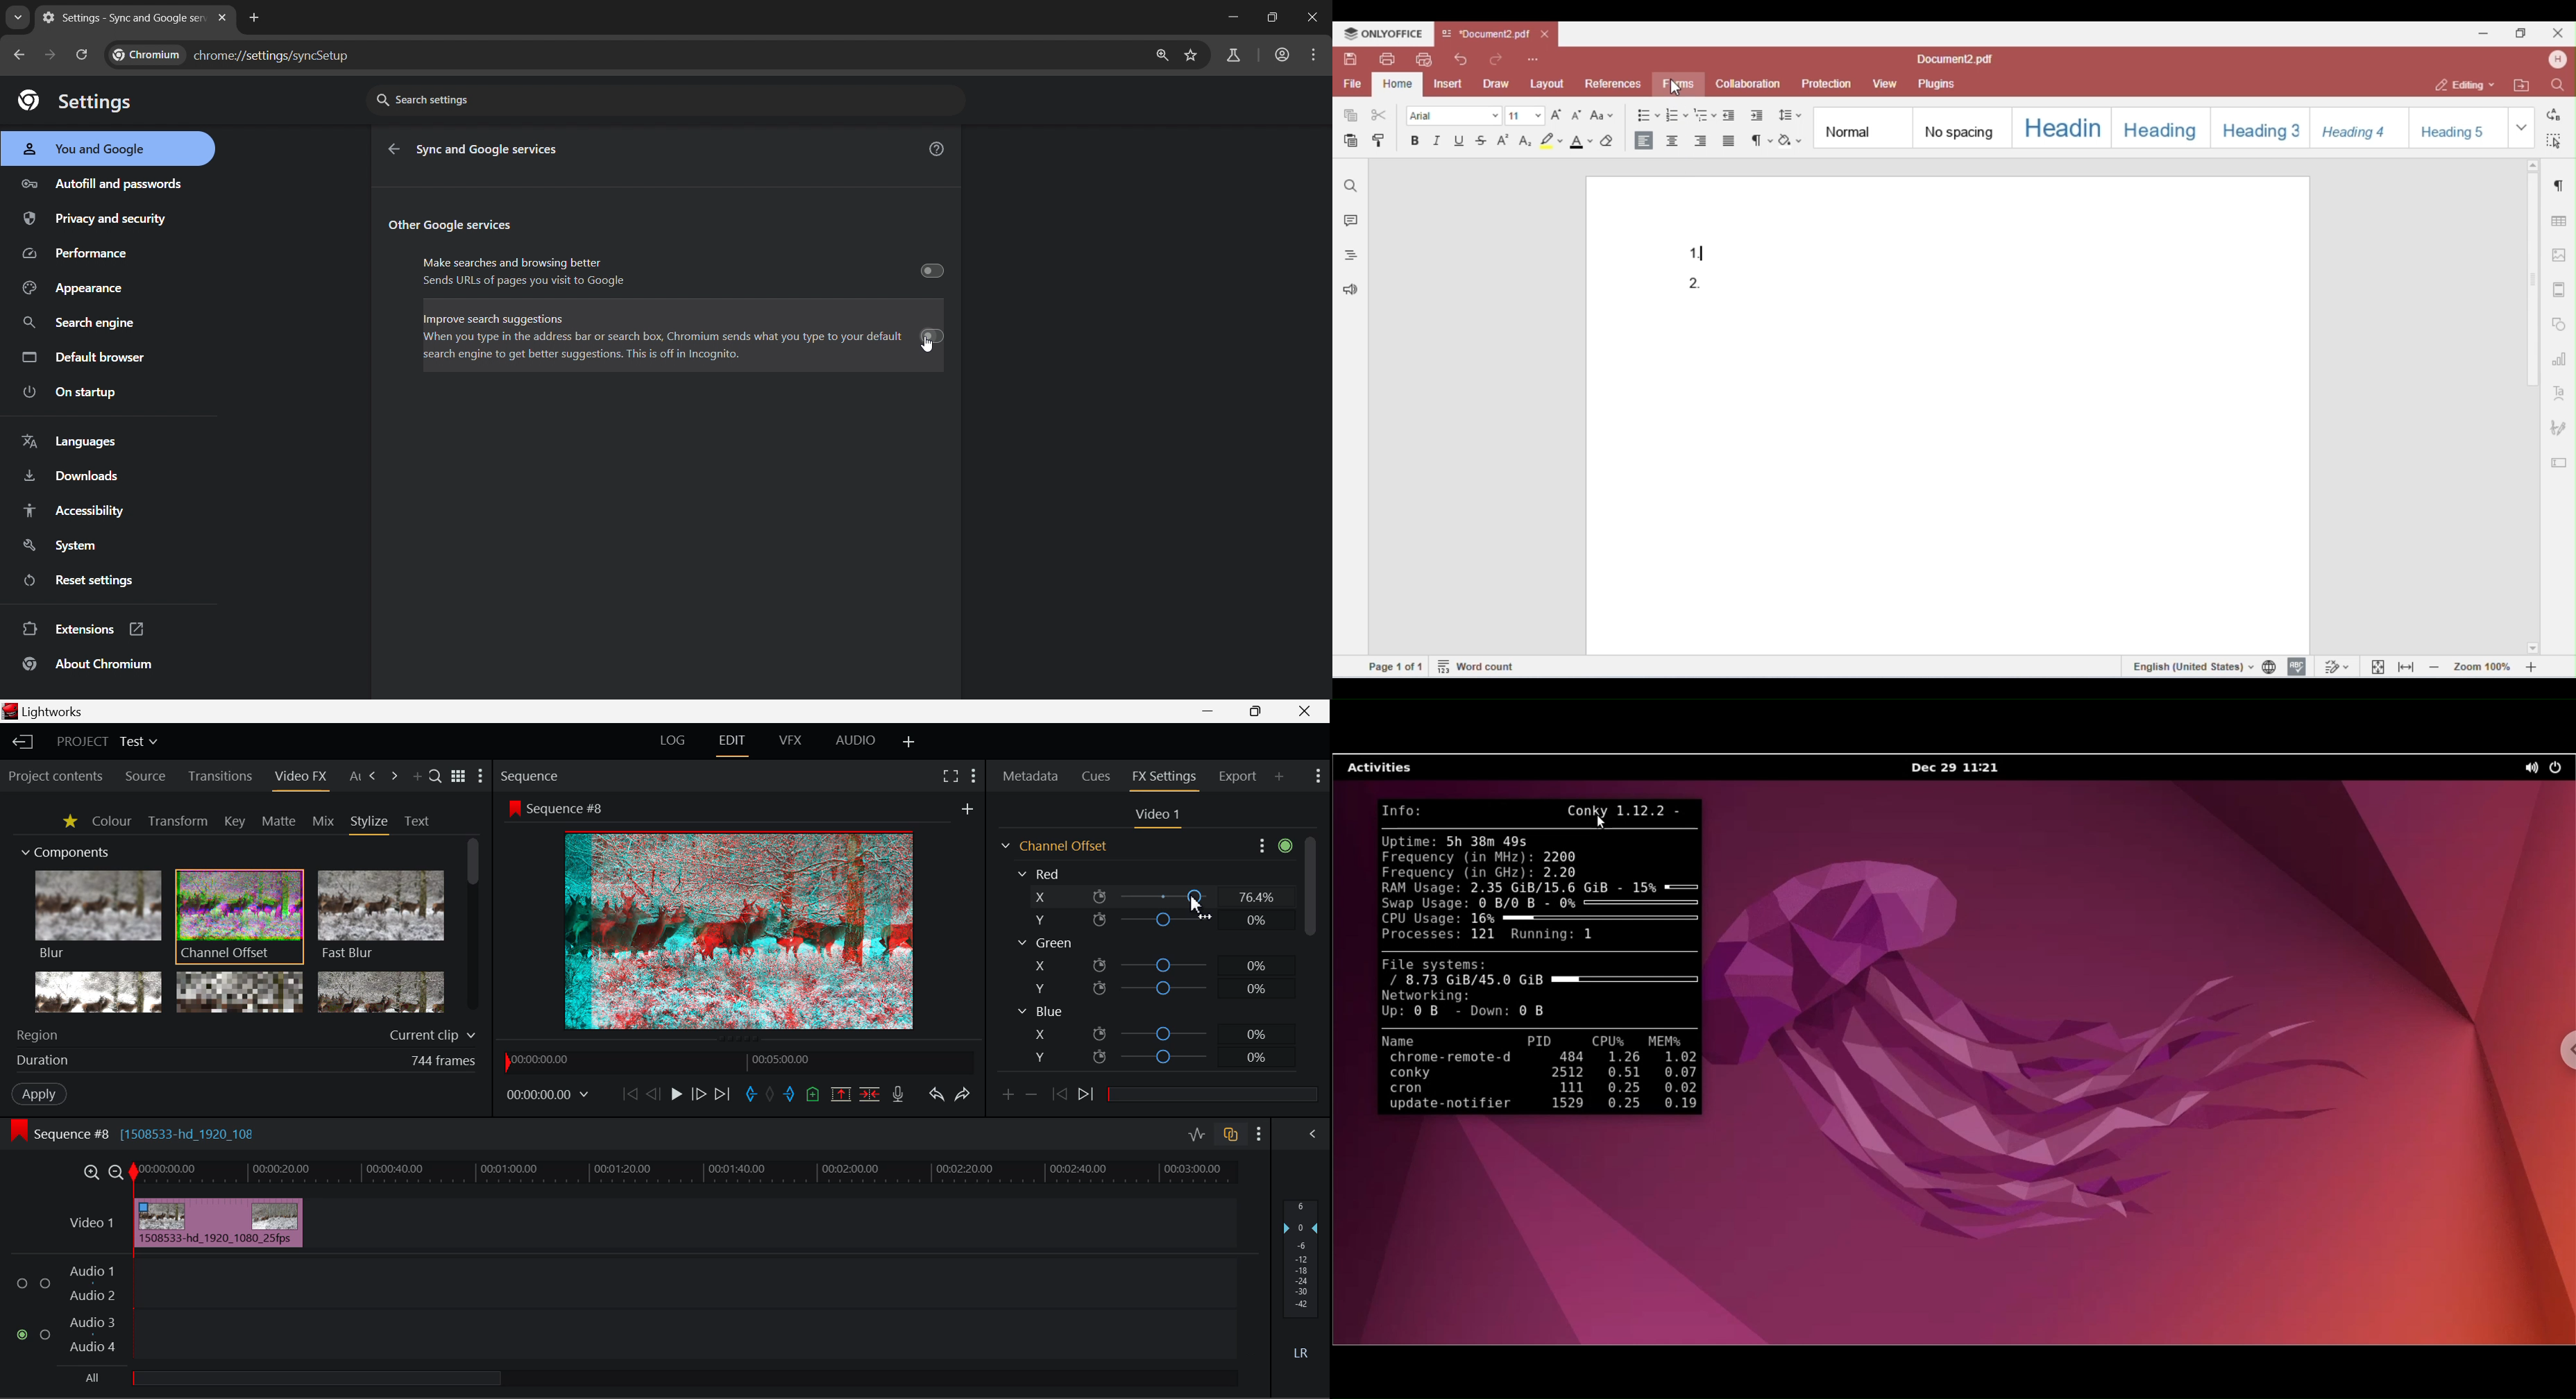 This screenshot has height=1400, width=2576. Describe the element at coordinates (952, 778) in the screenshot. I see `Full Screen` at that location.